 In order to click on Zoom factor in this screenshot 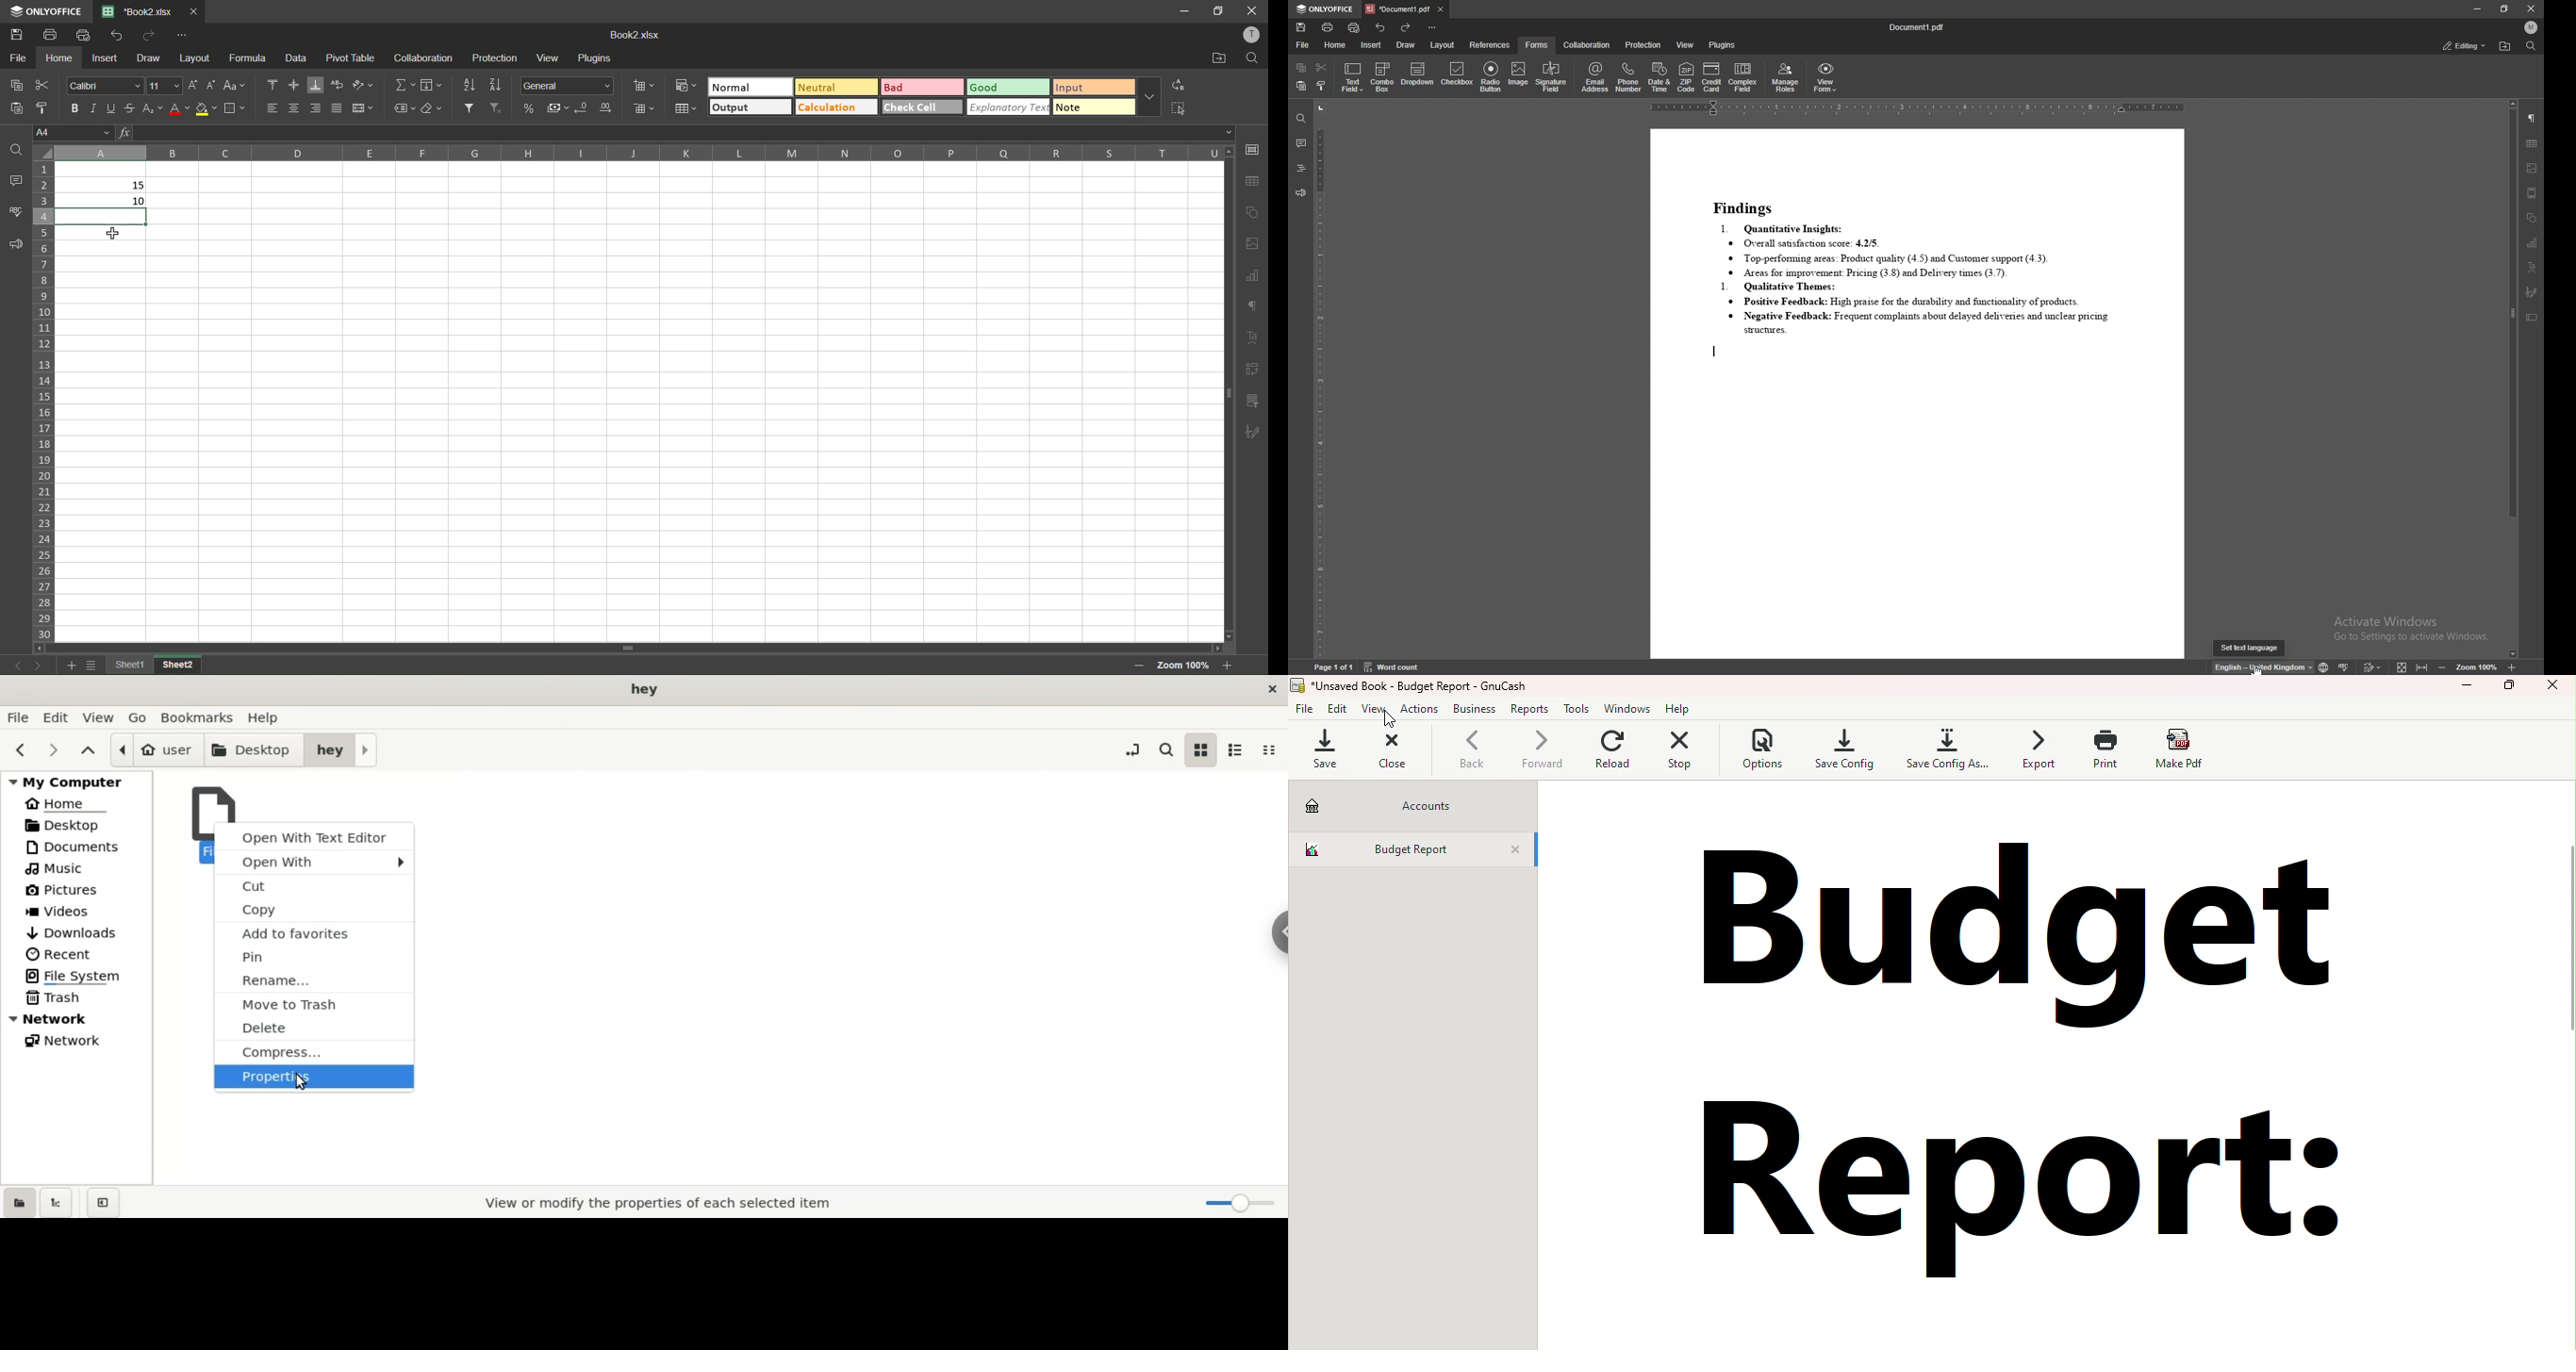, I will do `click(1182, 664)`.